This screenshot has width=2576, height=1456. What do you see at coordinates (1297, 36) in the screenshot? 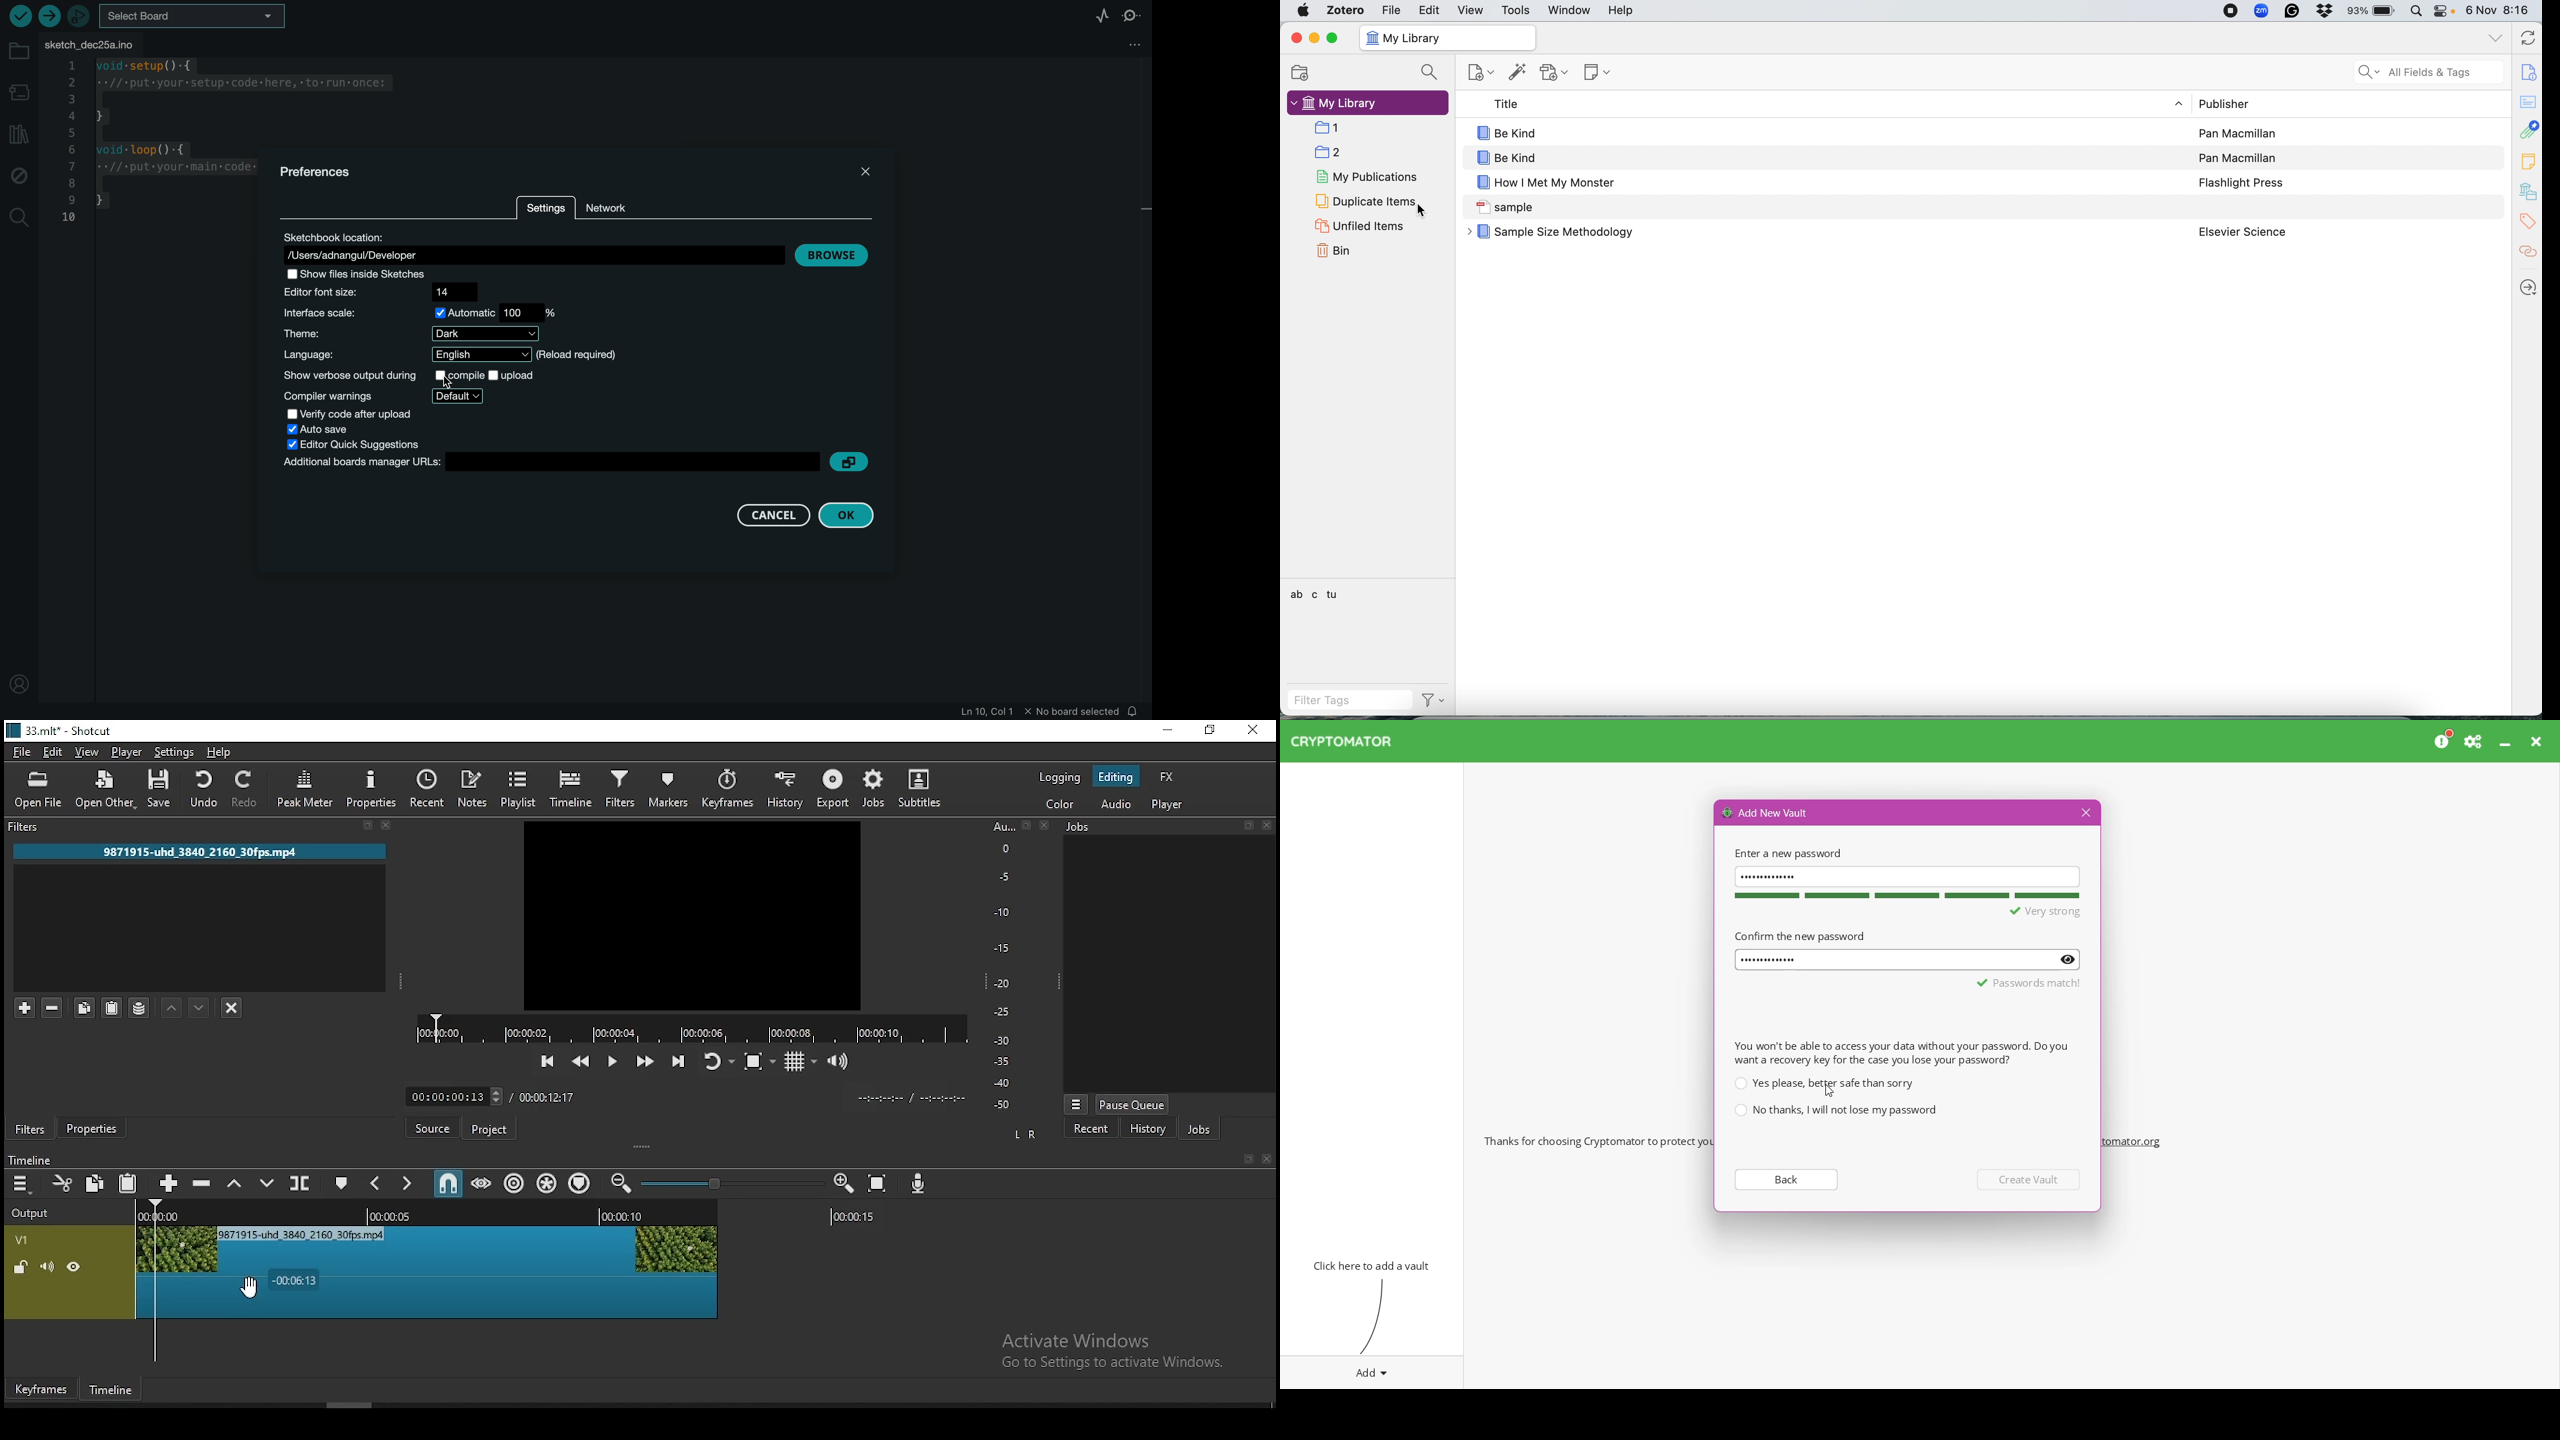
I see `close` at bounding box center [1297, 36].